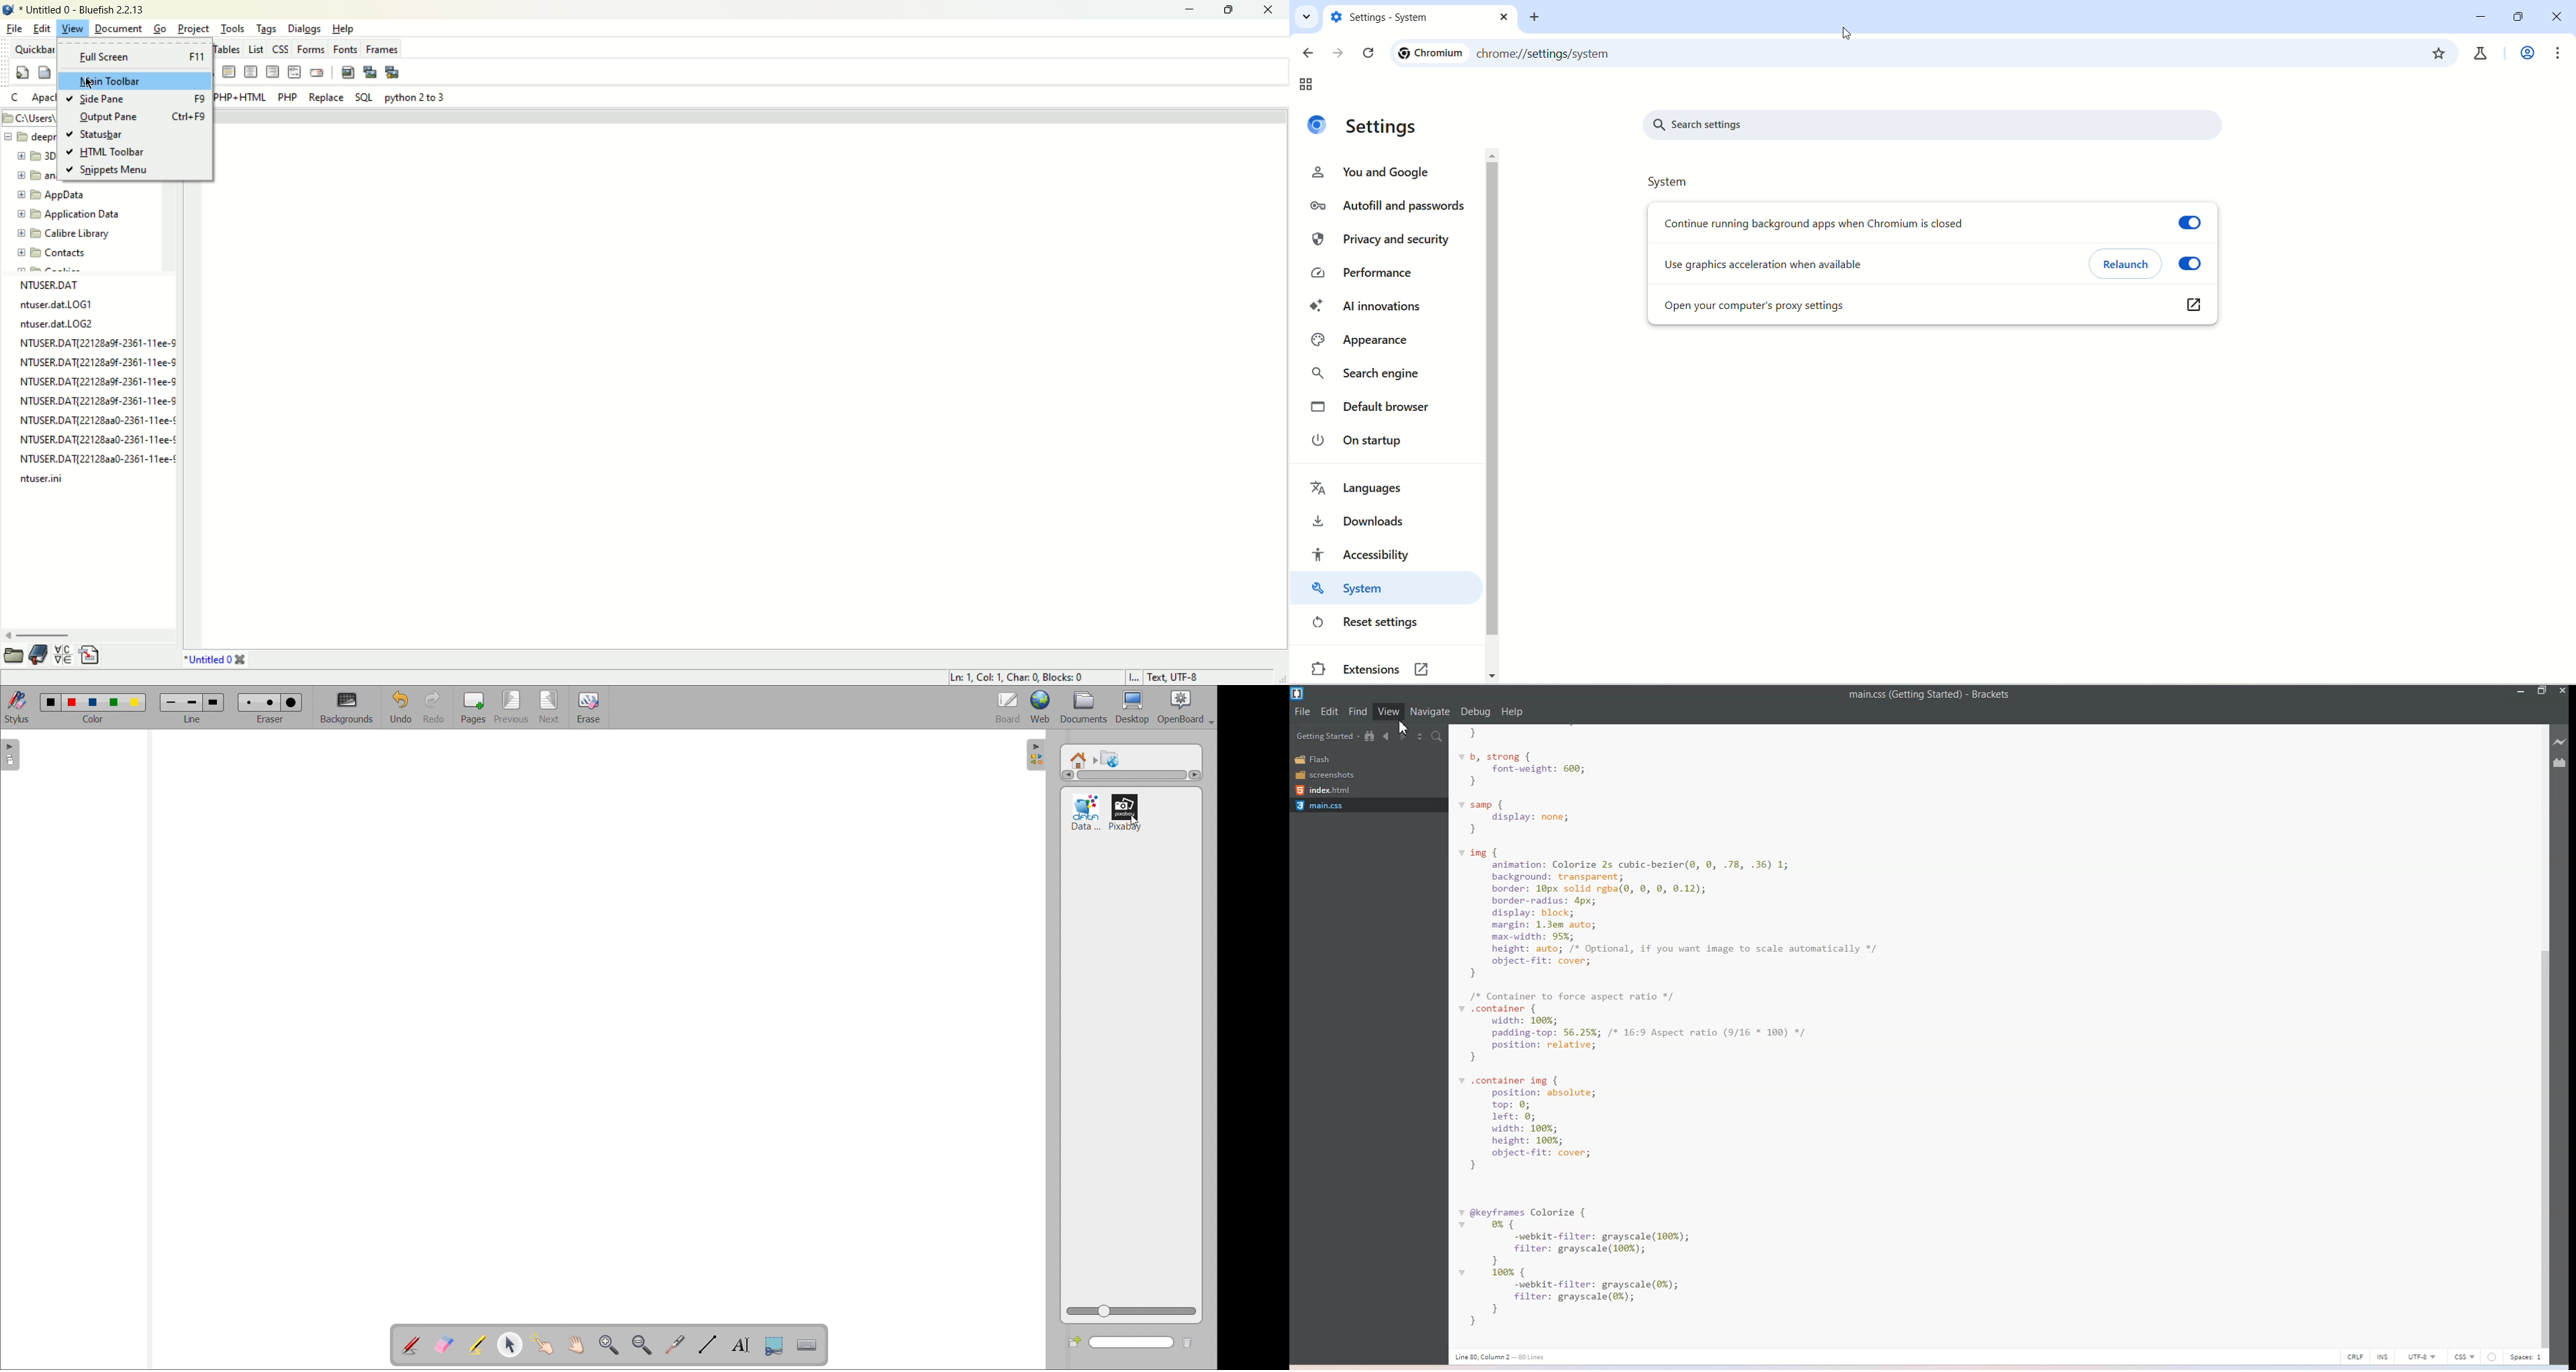 The width and height of the screenshot is (2576, 1372). I want to click on Small line, so click(171, 701).